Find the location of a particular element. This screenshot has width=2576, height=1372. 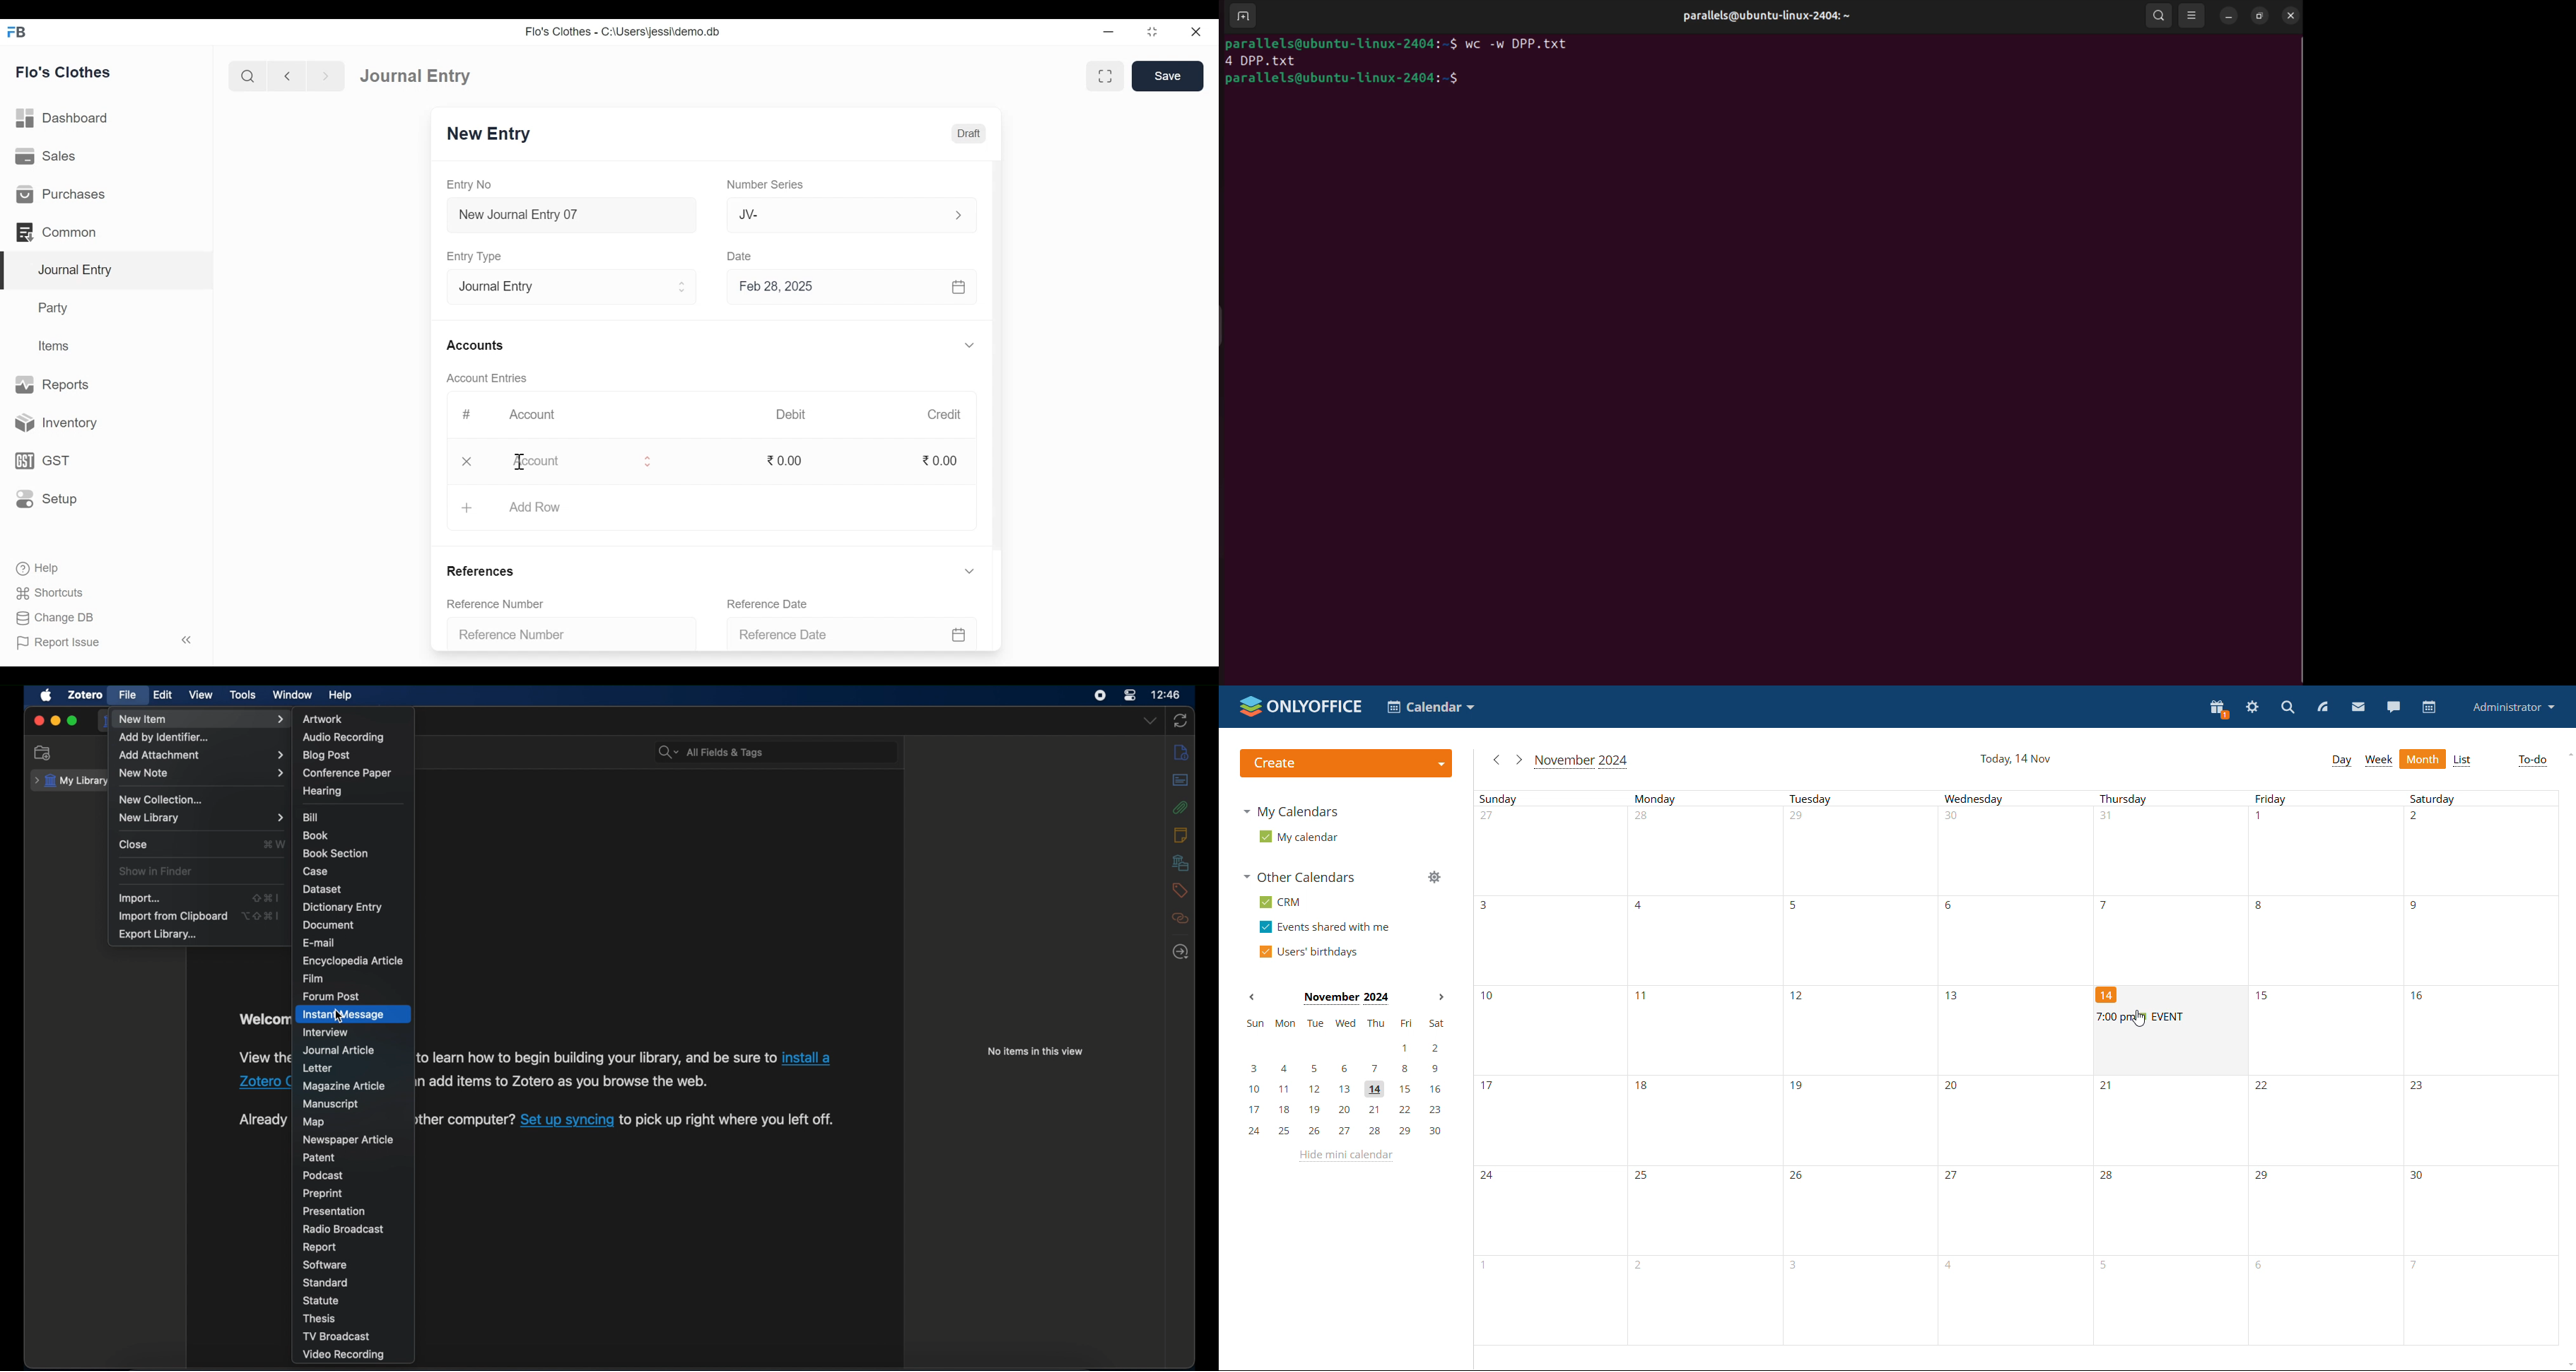

related is located at coordinates (1182, 918).